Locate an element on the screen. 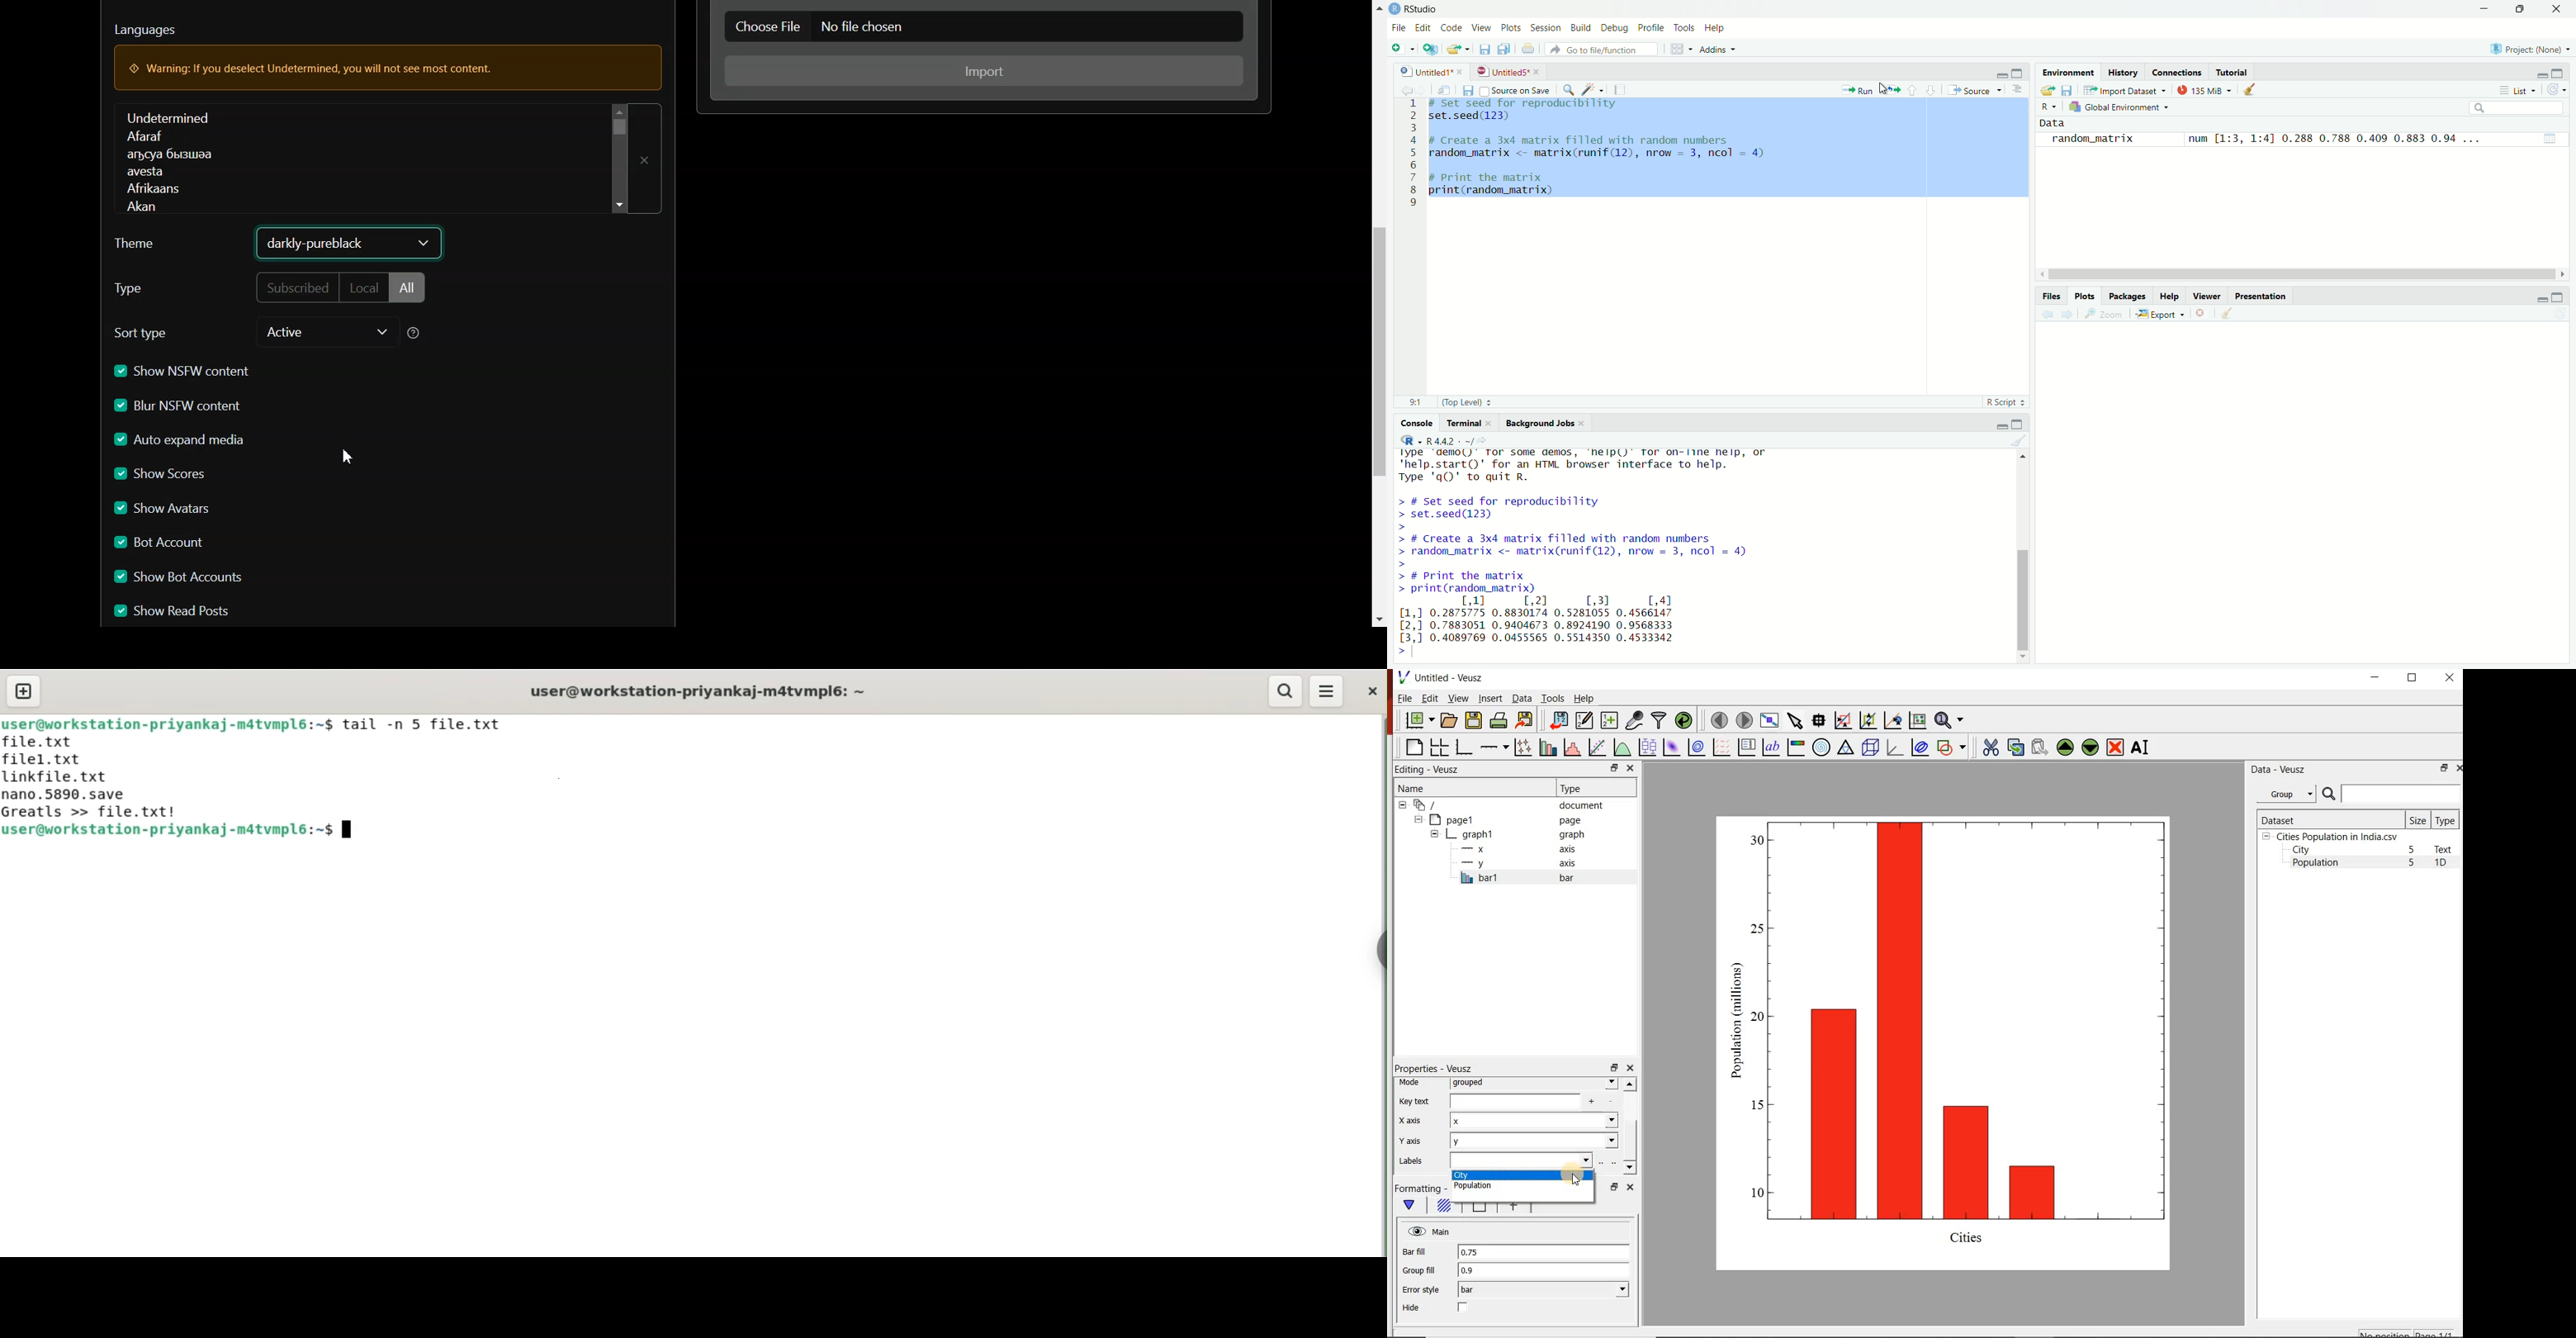 This screenshot has width=2576, height=1344. maximise is located at coordinates (2523, 11).